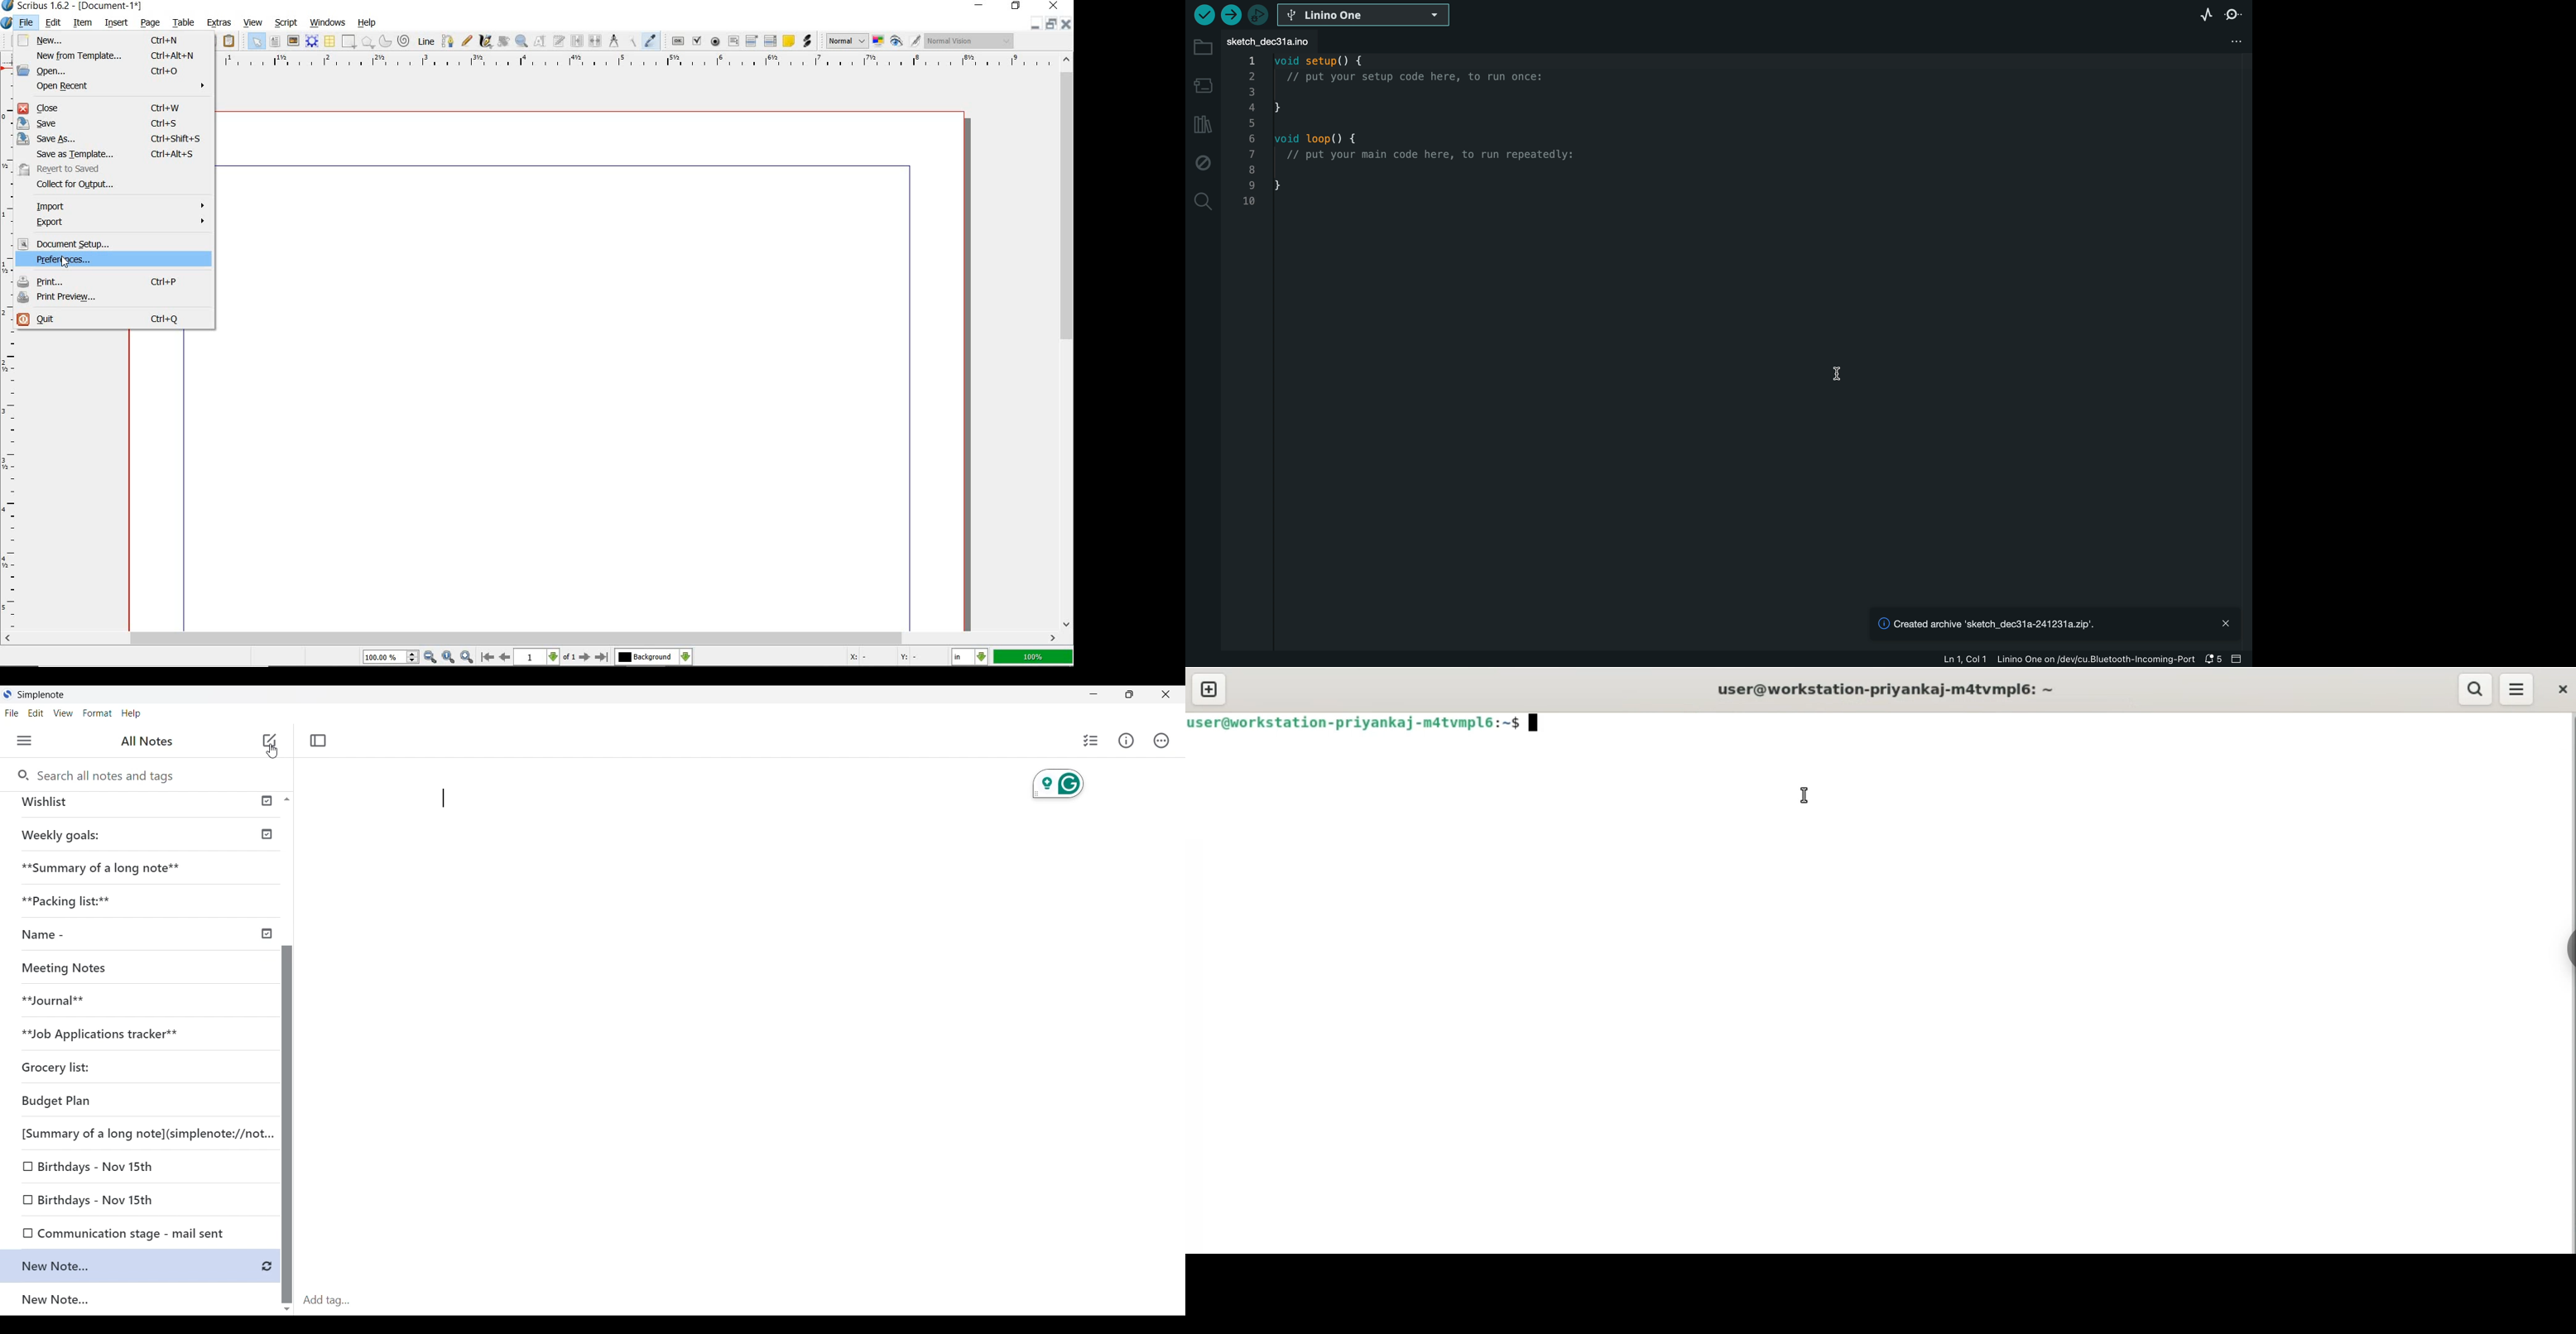  What do you see at coordinates (269, 880) in the screenshot?
I see `Check icon indicates published notes` at bounding box center [269, 880].